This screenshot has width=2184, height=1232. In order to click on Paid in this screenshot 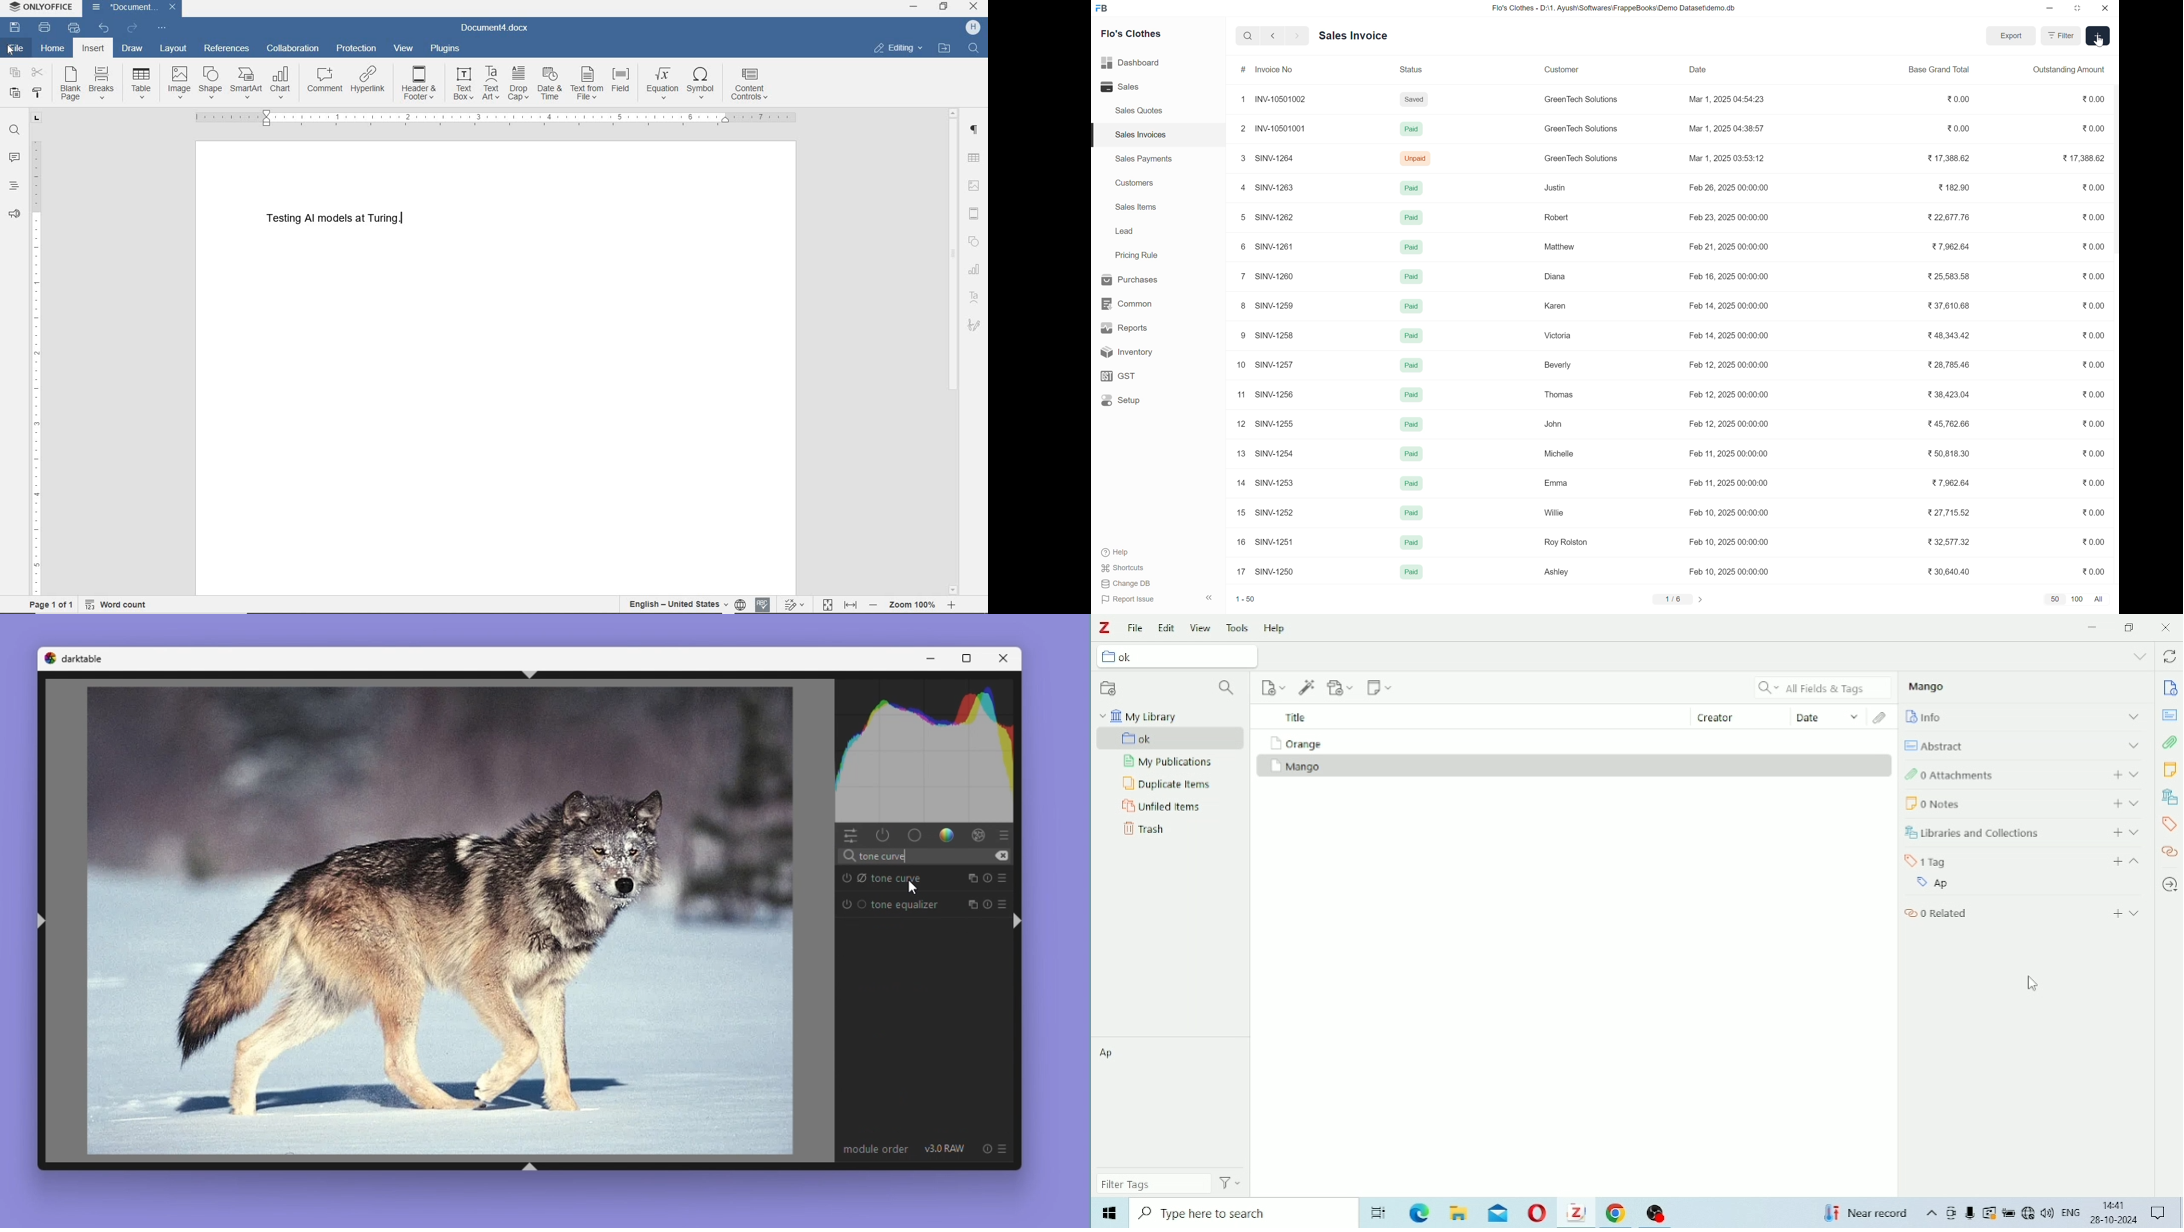, I will do `click(1411, 365)`.